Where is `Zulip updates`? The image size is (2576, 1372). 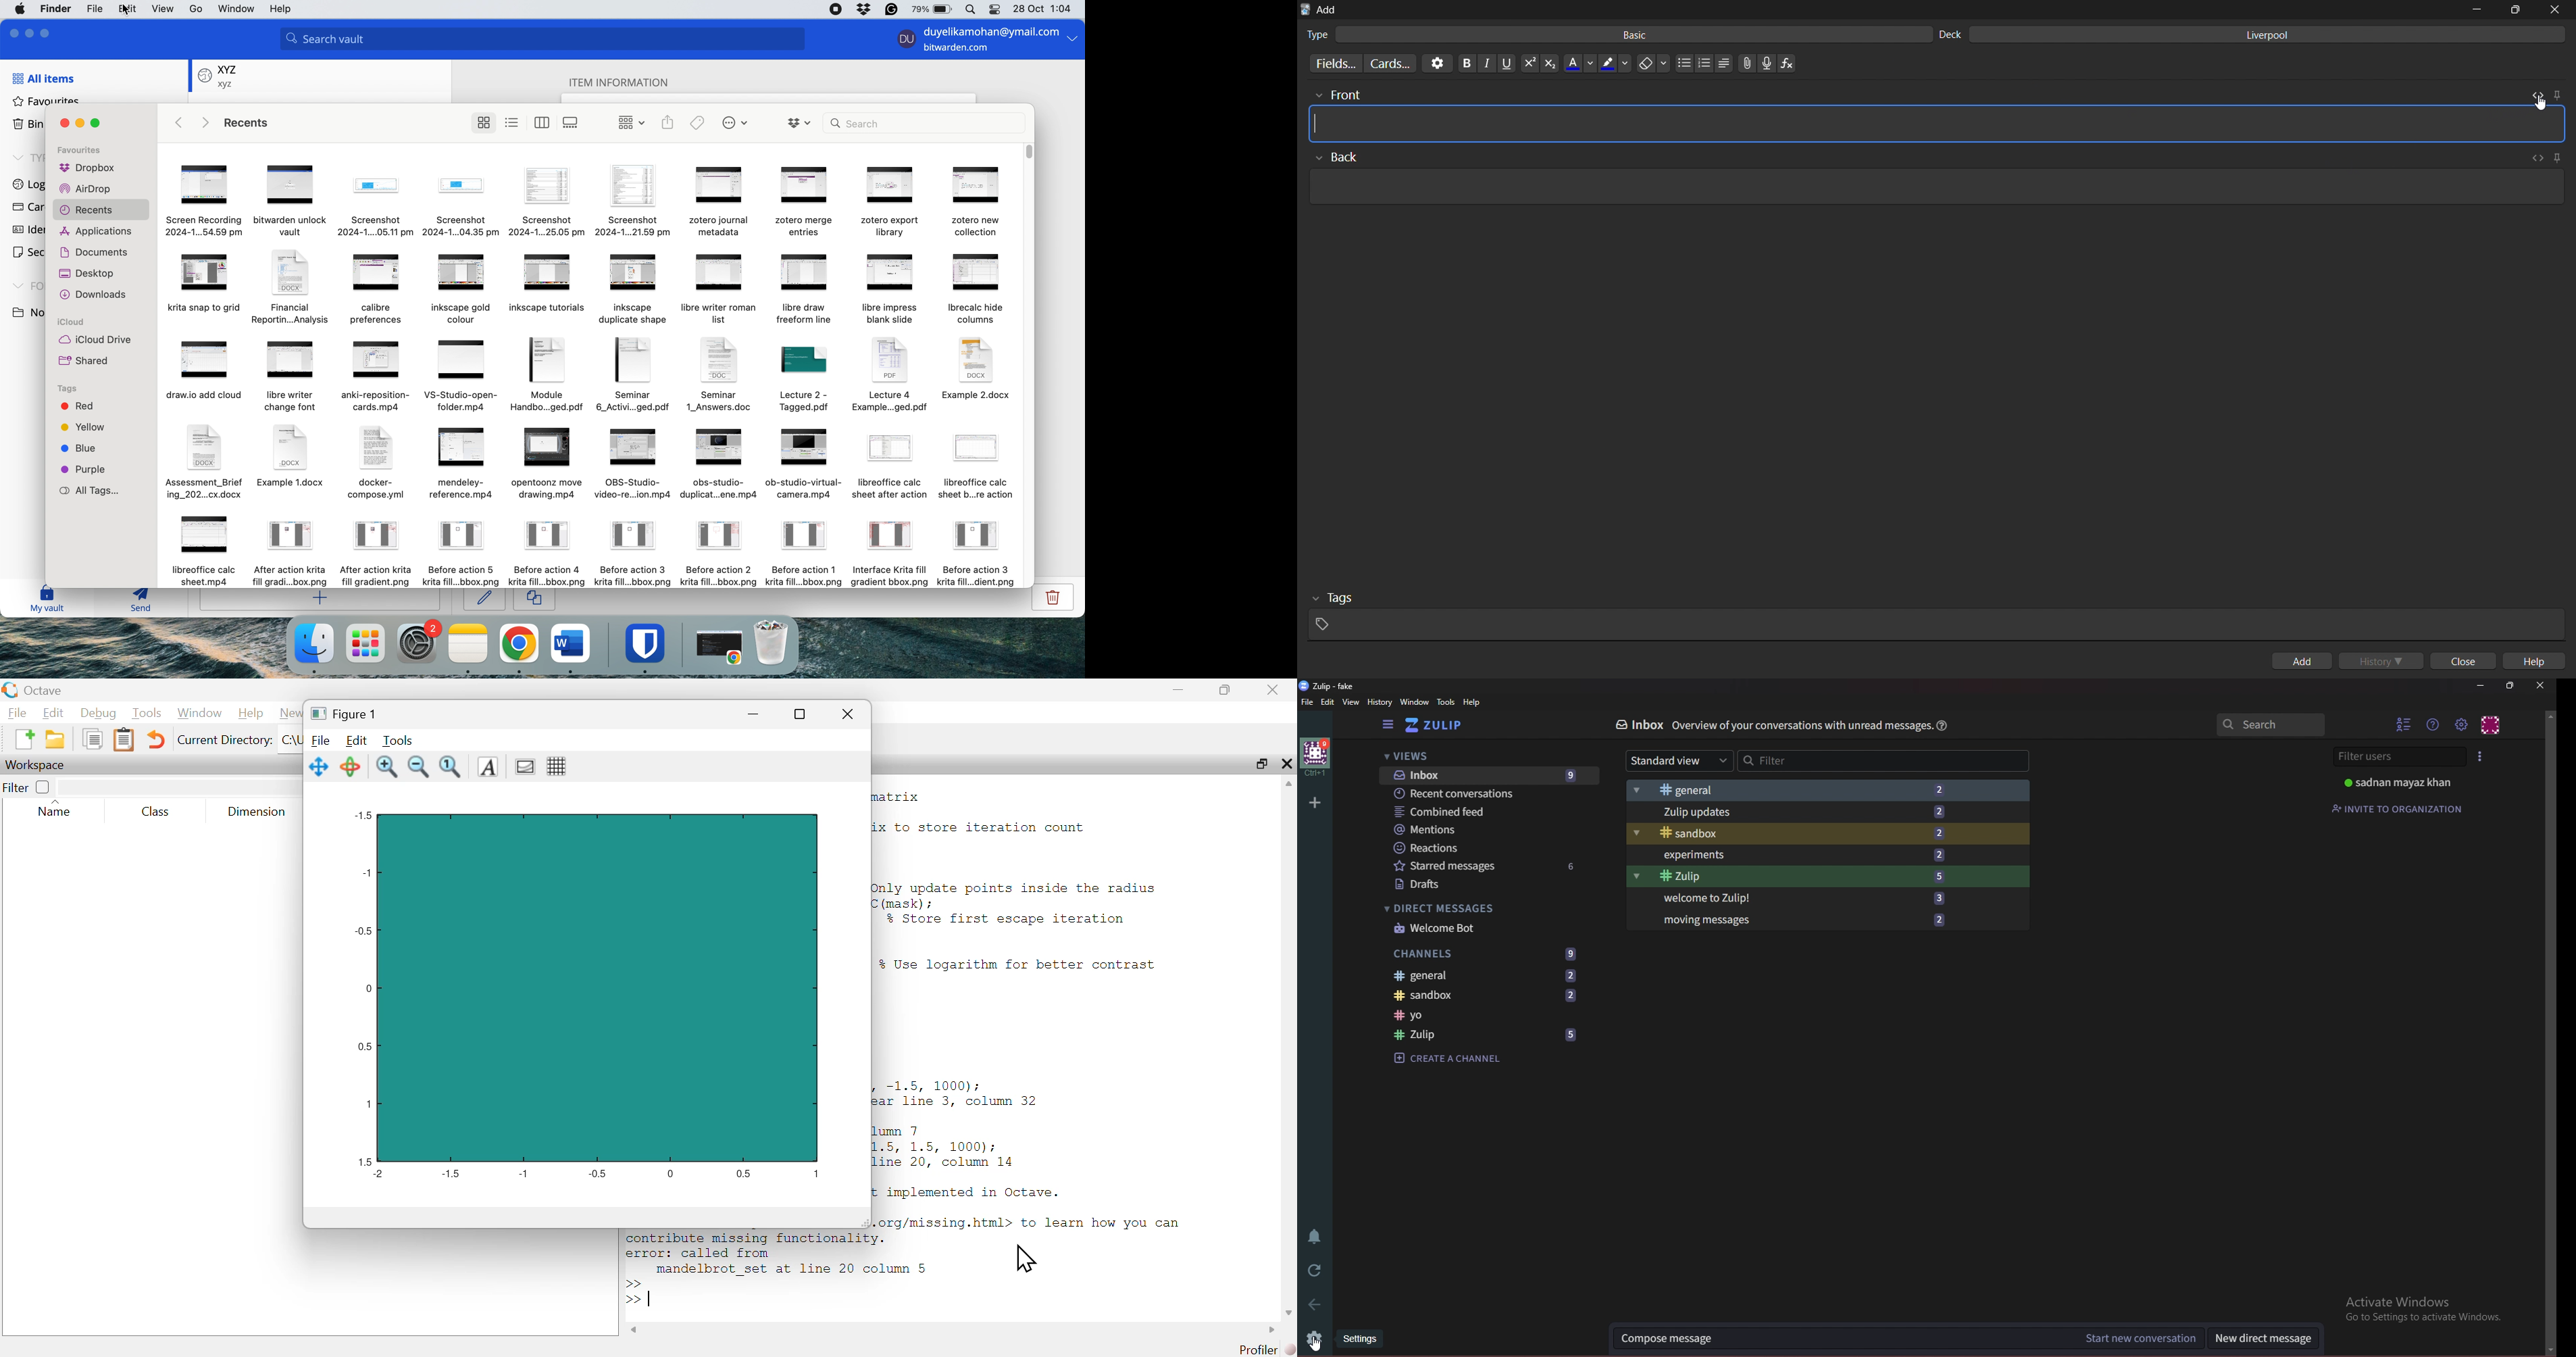
Zulip updates is located at coordinates (1829, 812).